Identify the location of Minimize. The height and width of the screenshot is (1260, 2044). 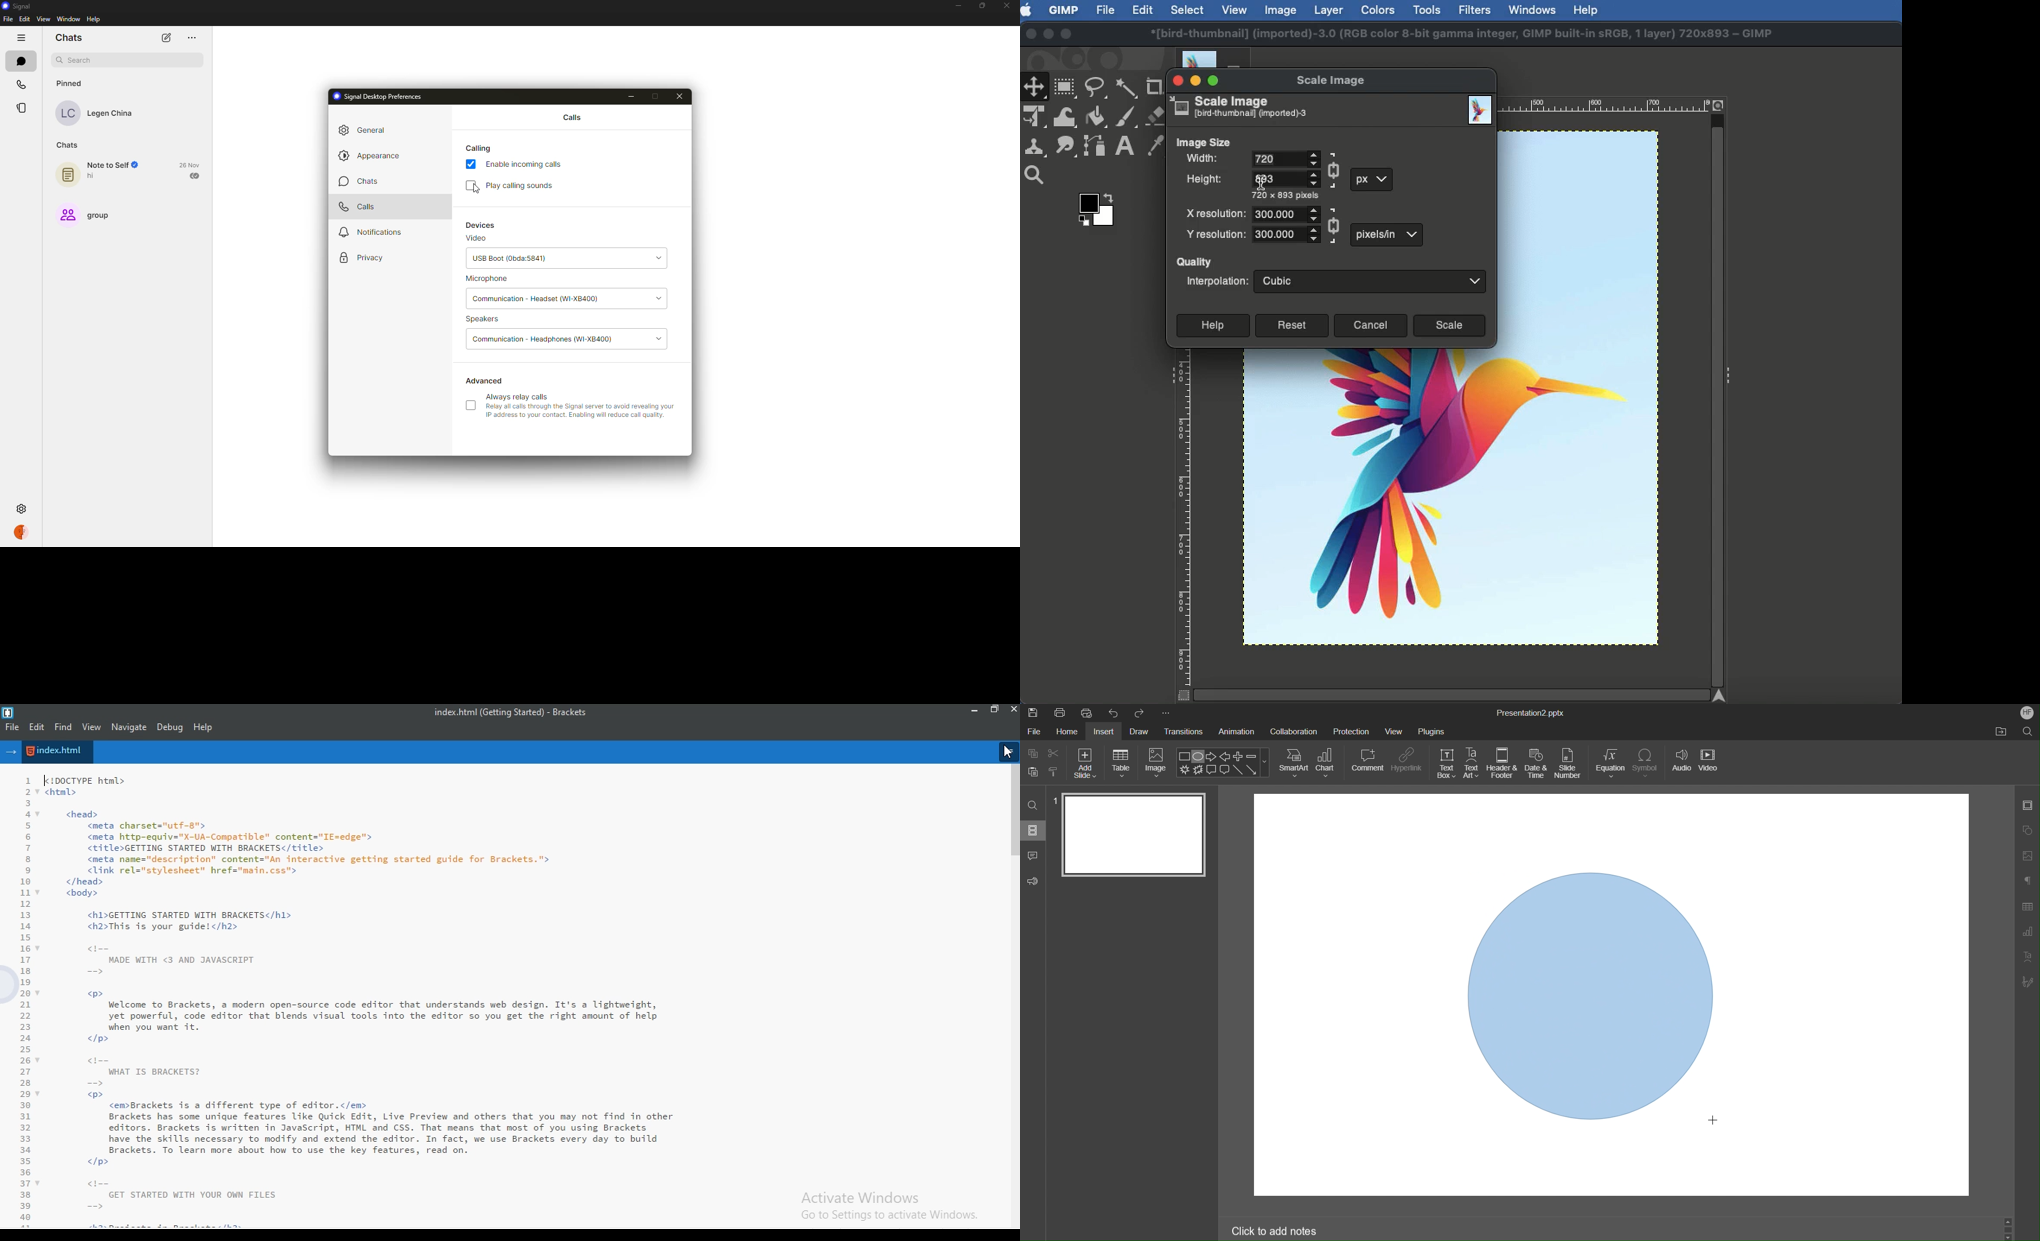
(1195, 79).